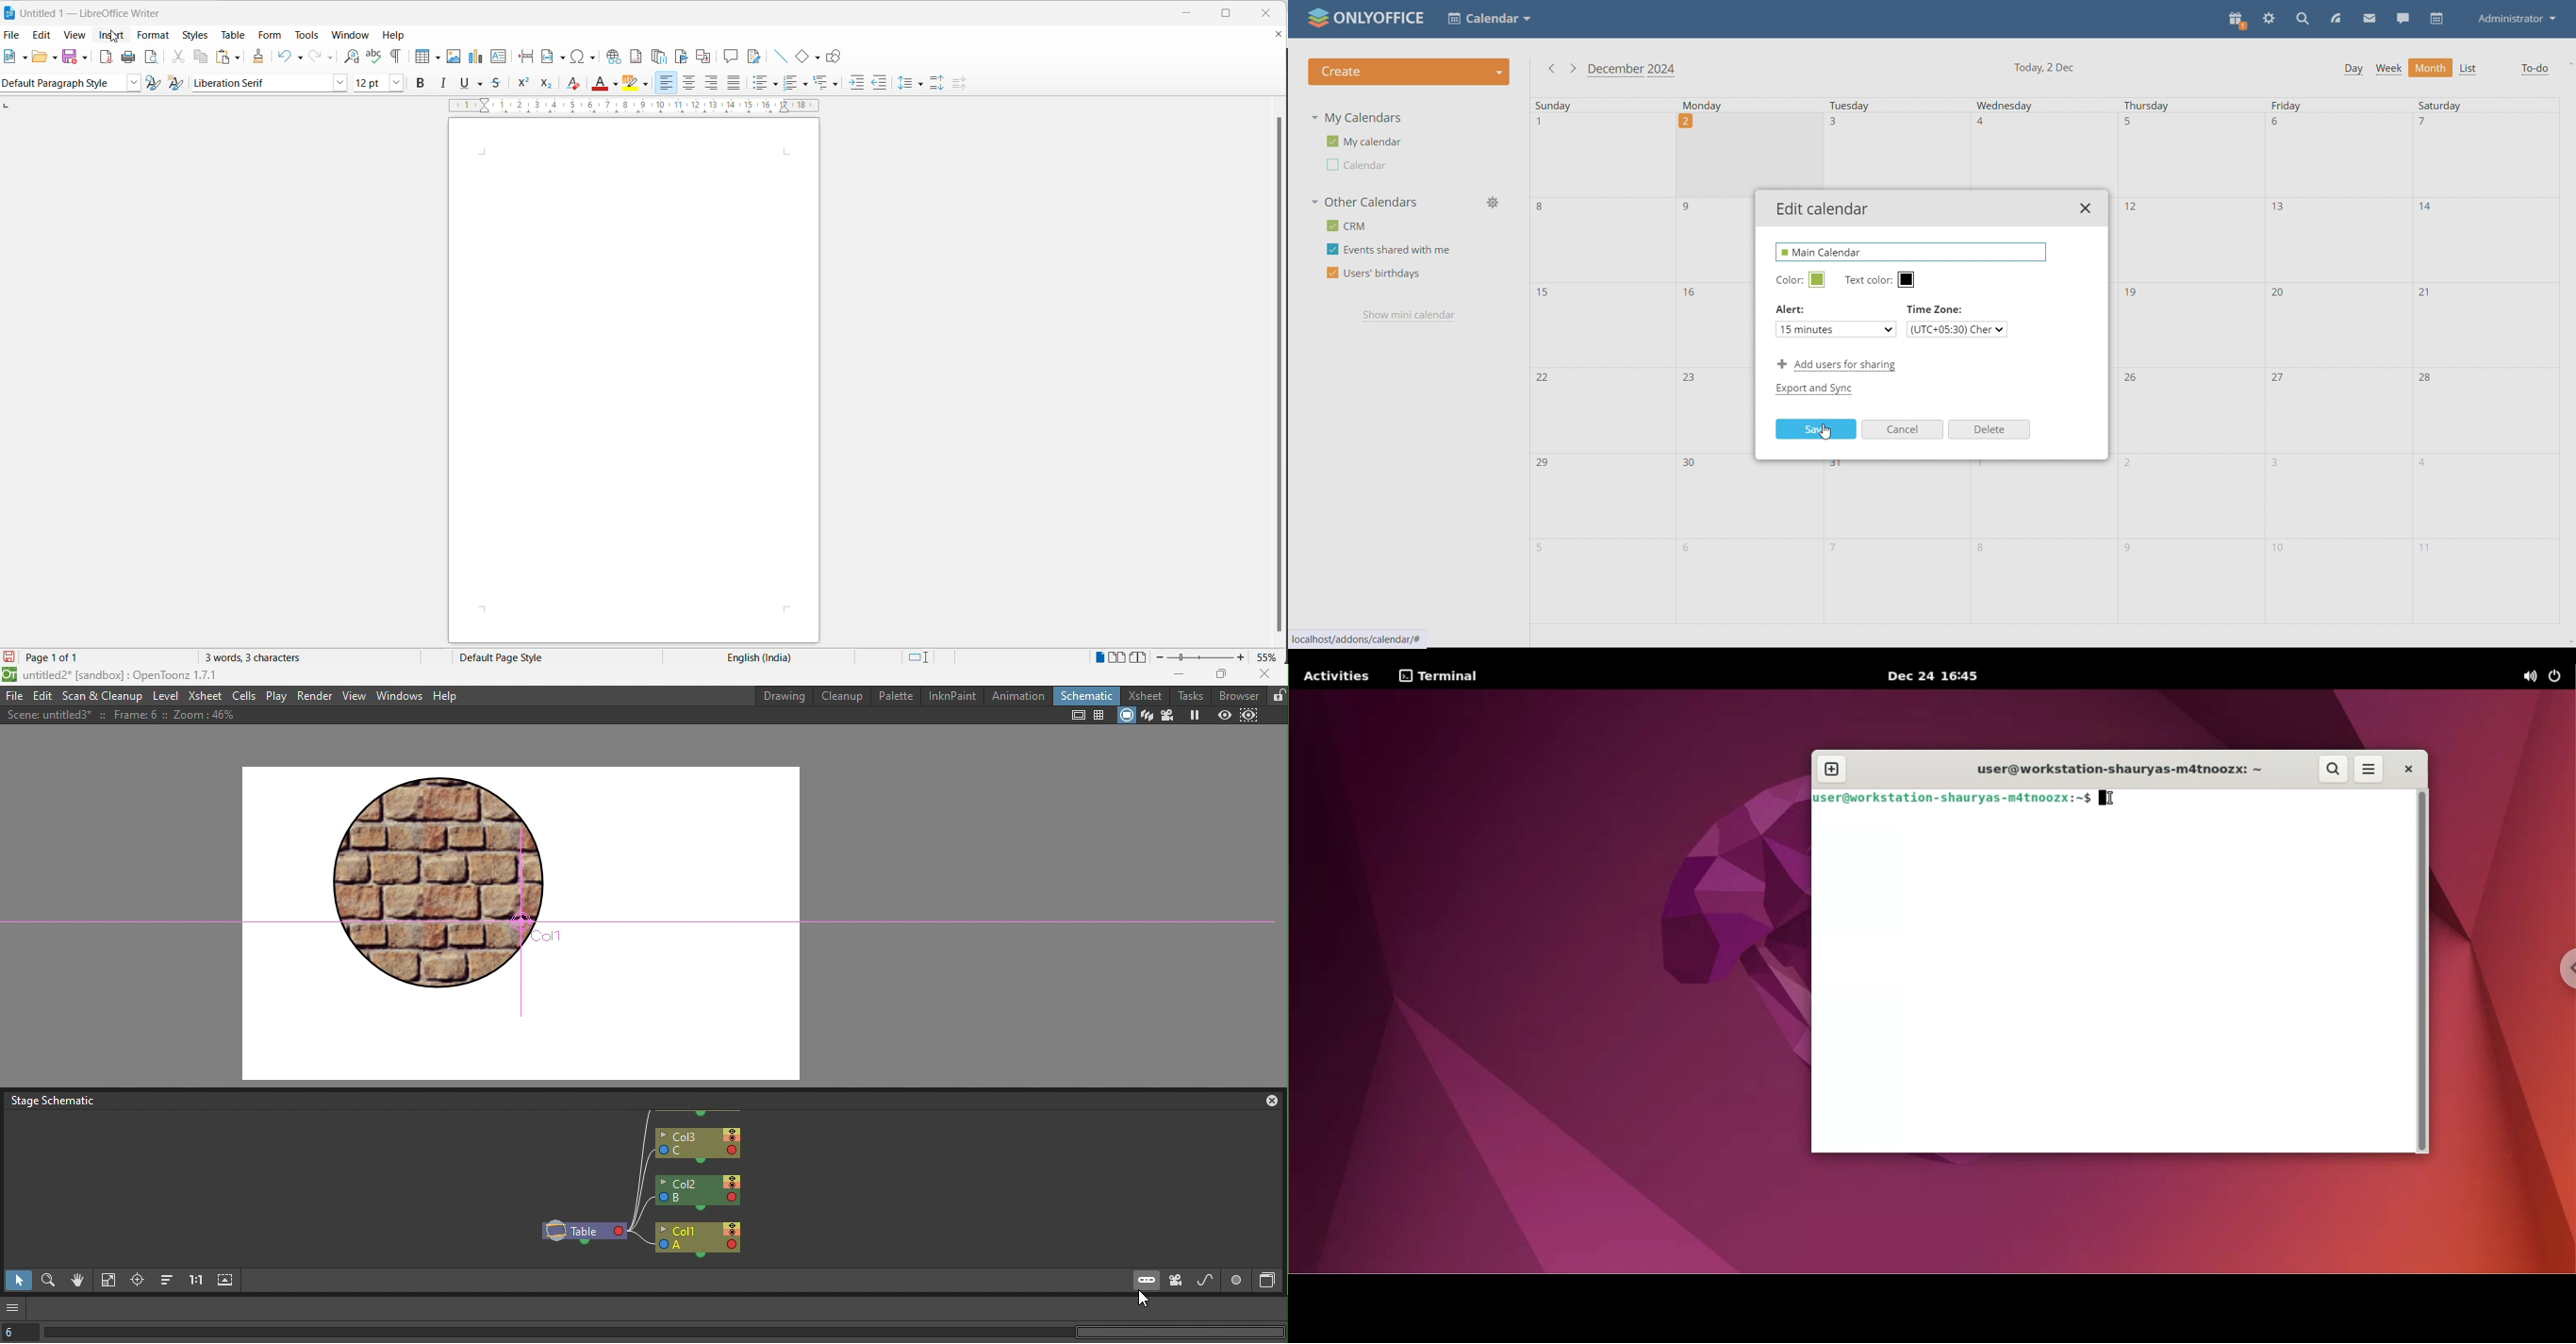 This screenshot has height=1344, width=2576. I want to click on present, so click(2237, 21).